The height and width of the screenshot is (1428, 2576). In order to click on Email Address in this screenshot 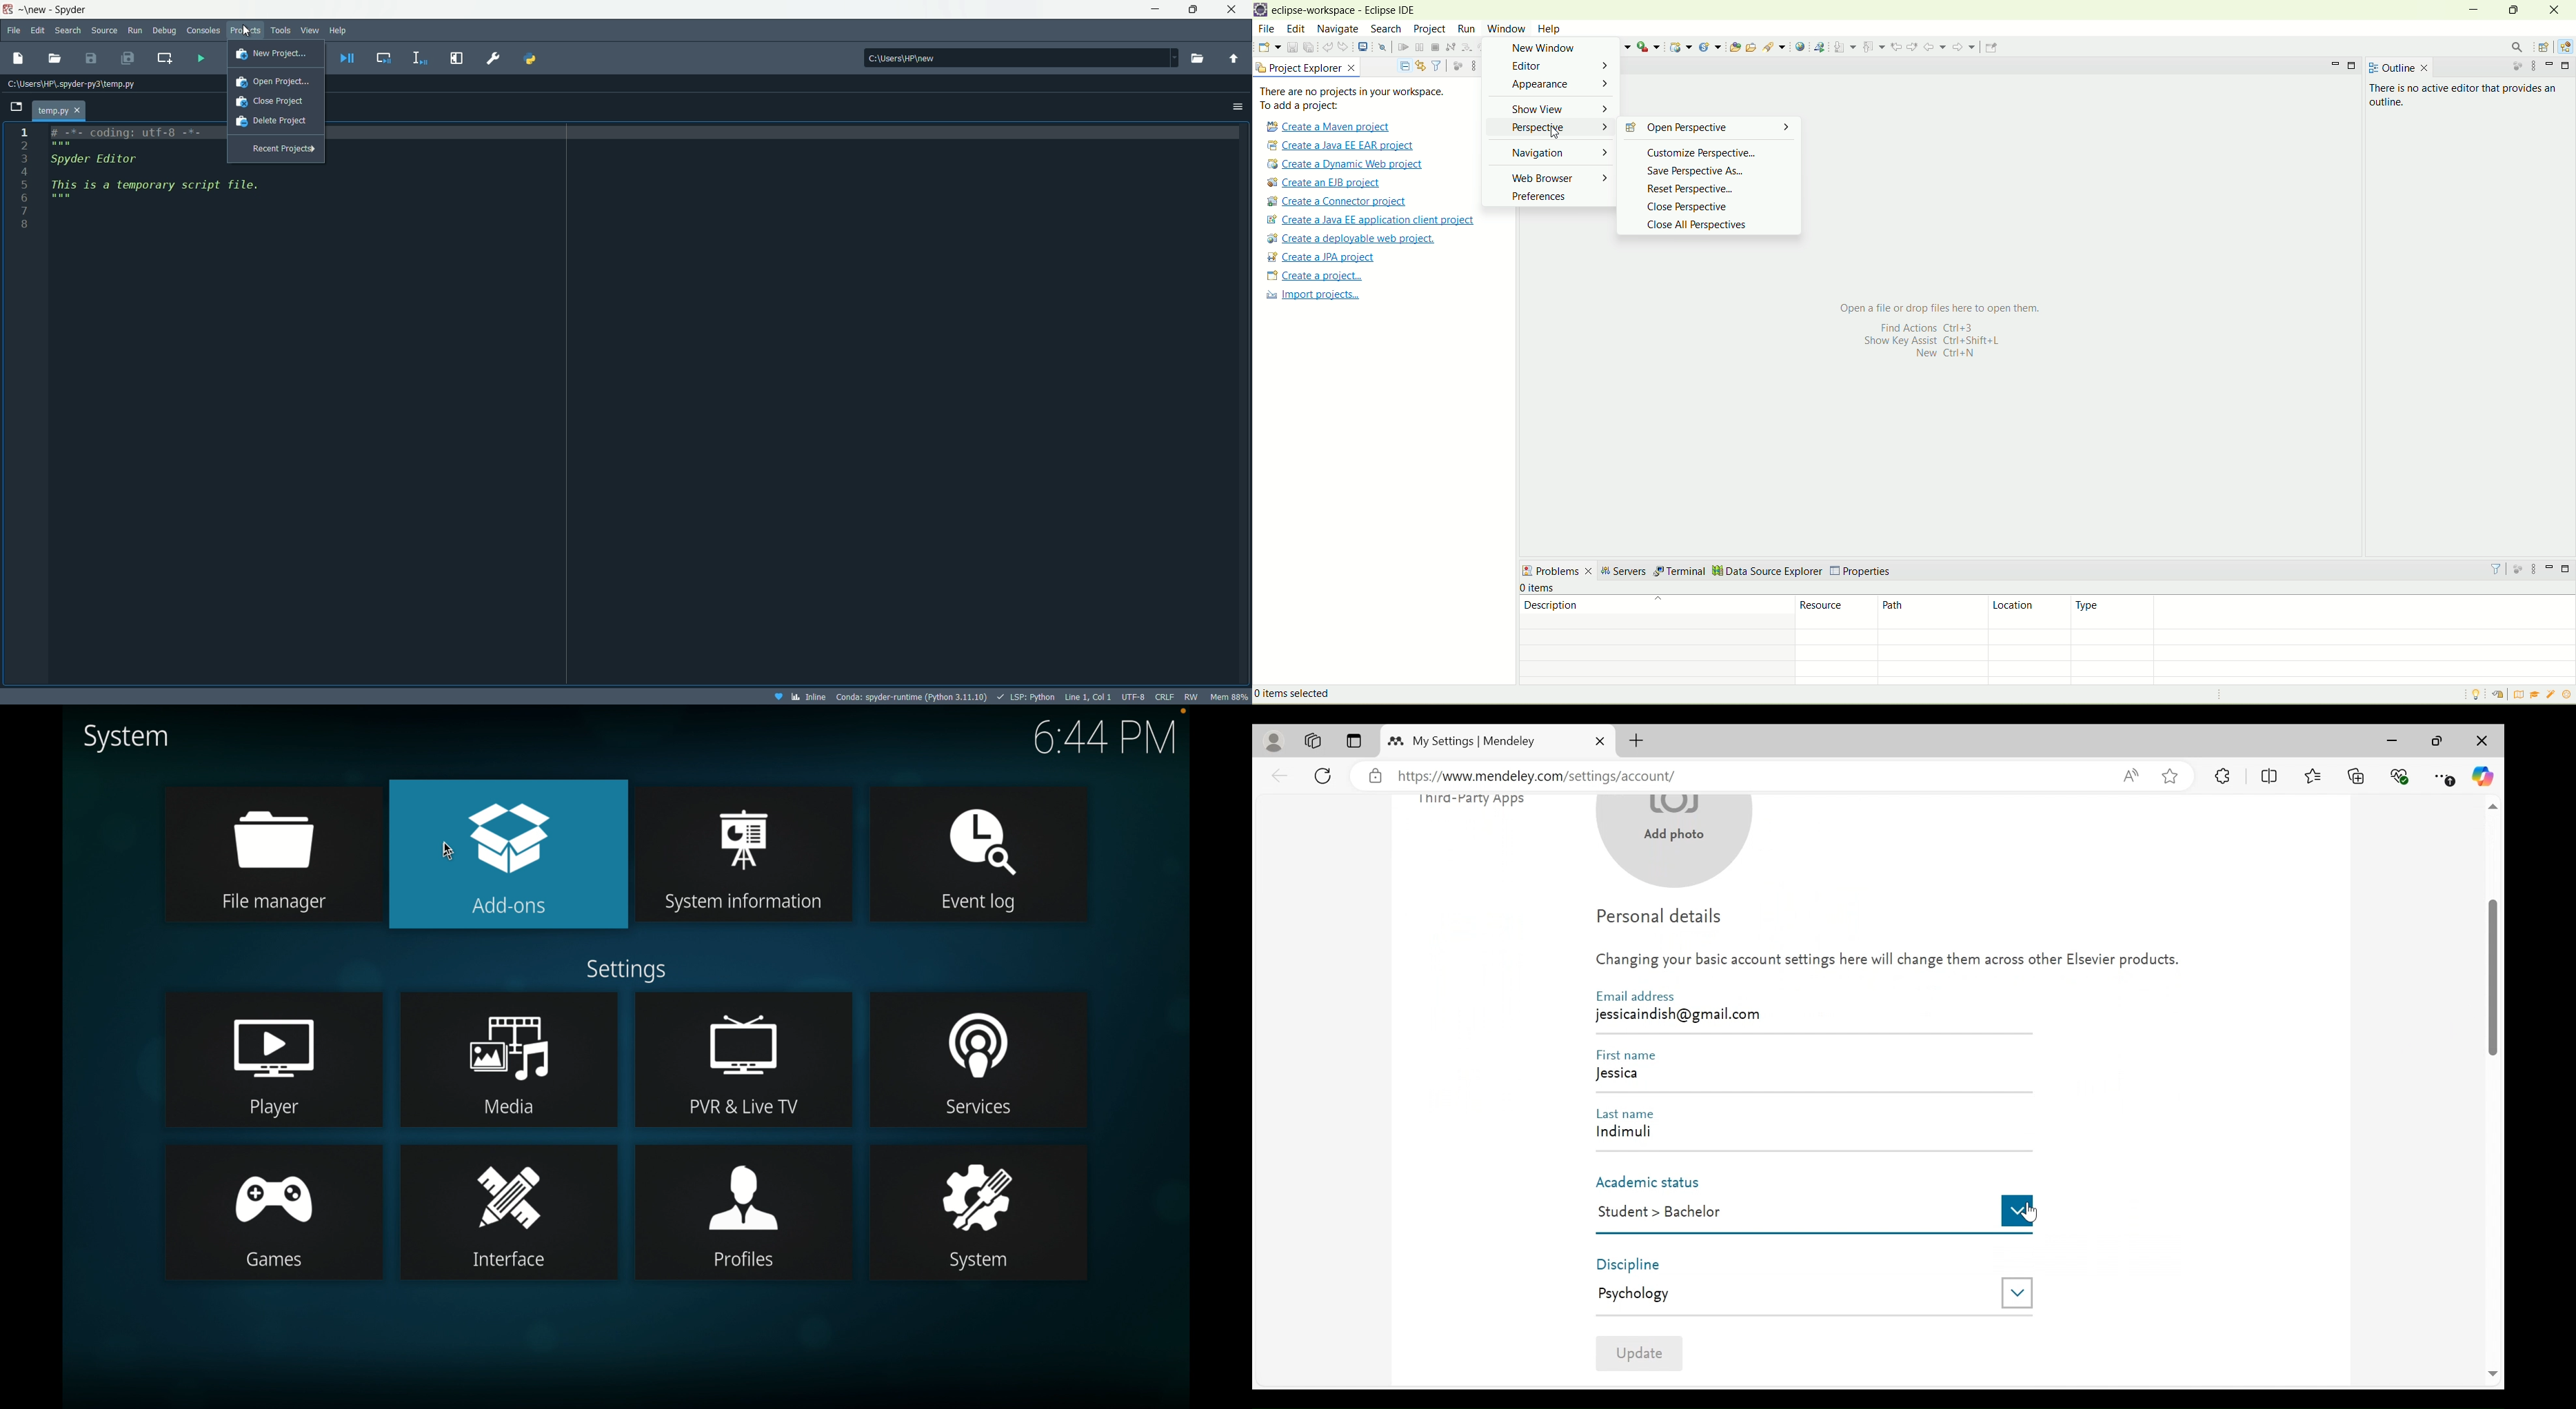, I will do `click(1635, 996)`.